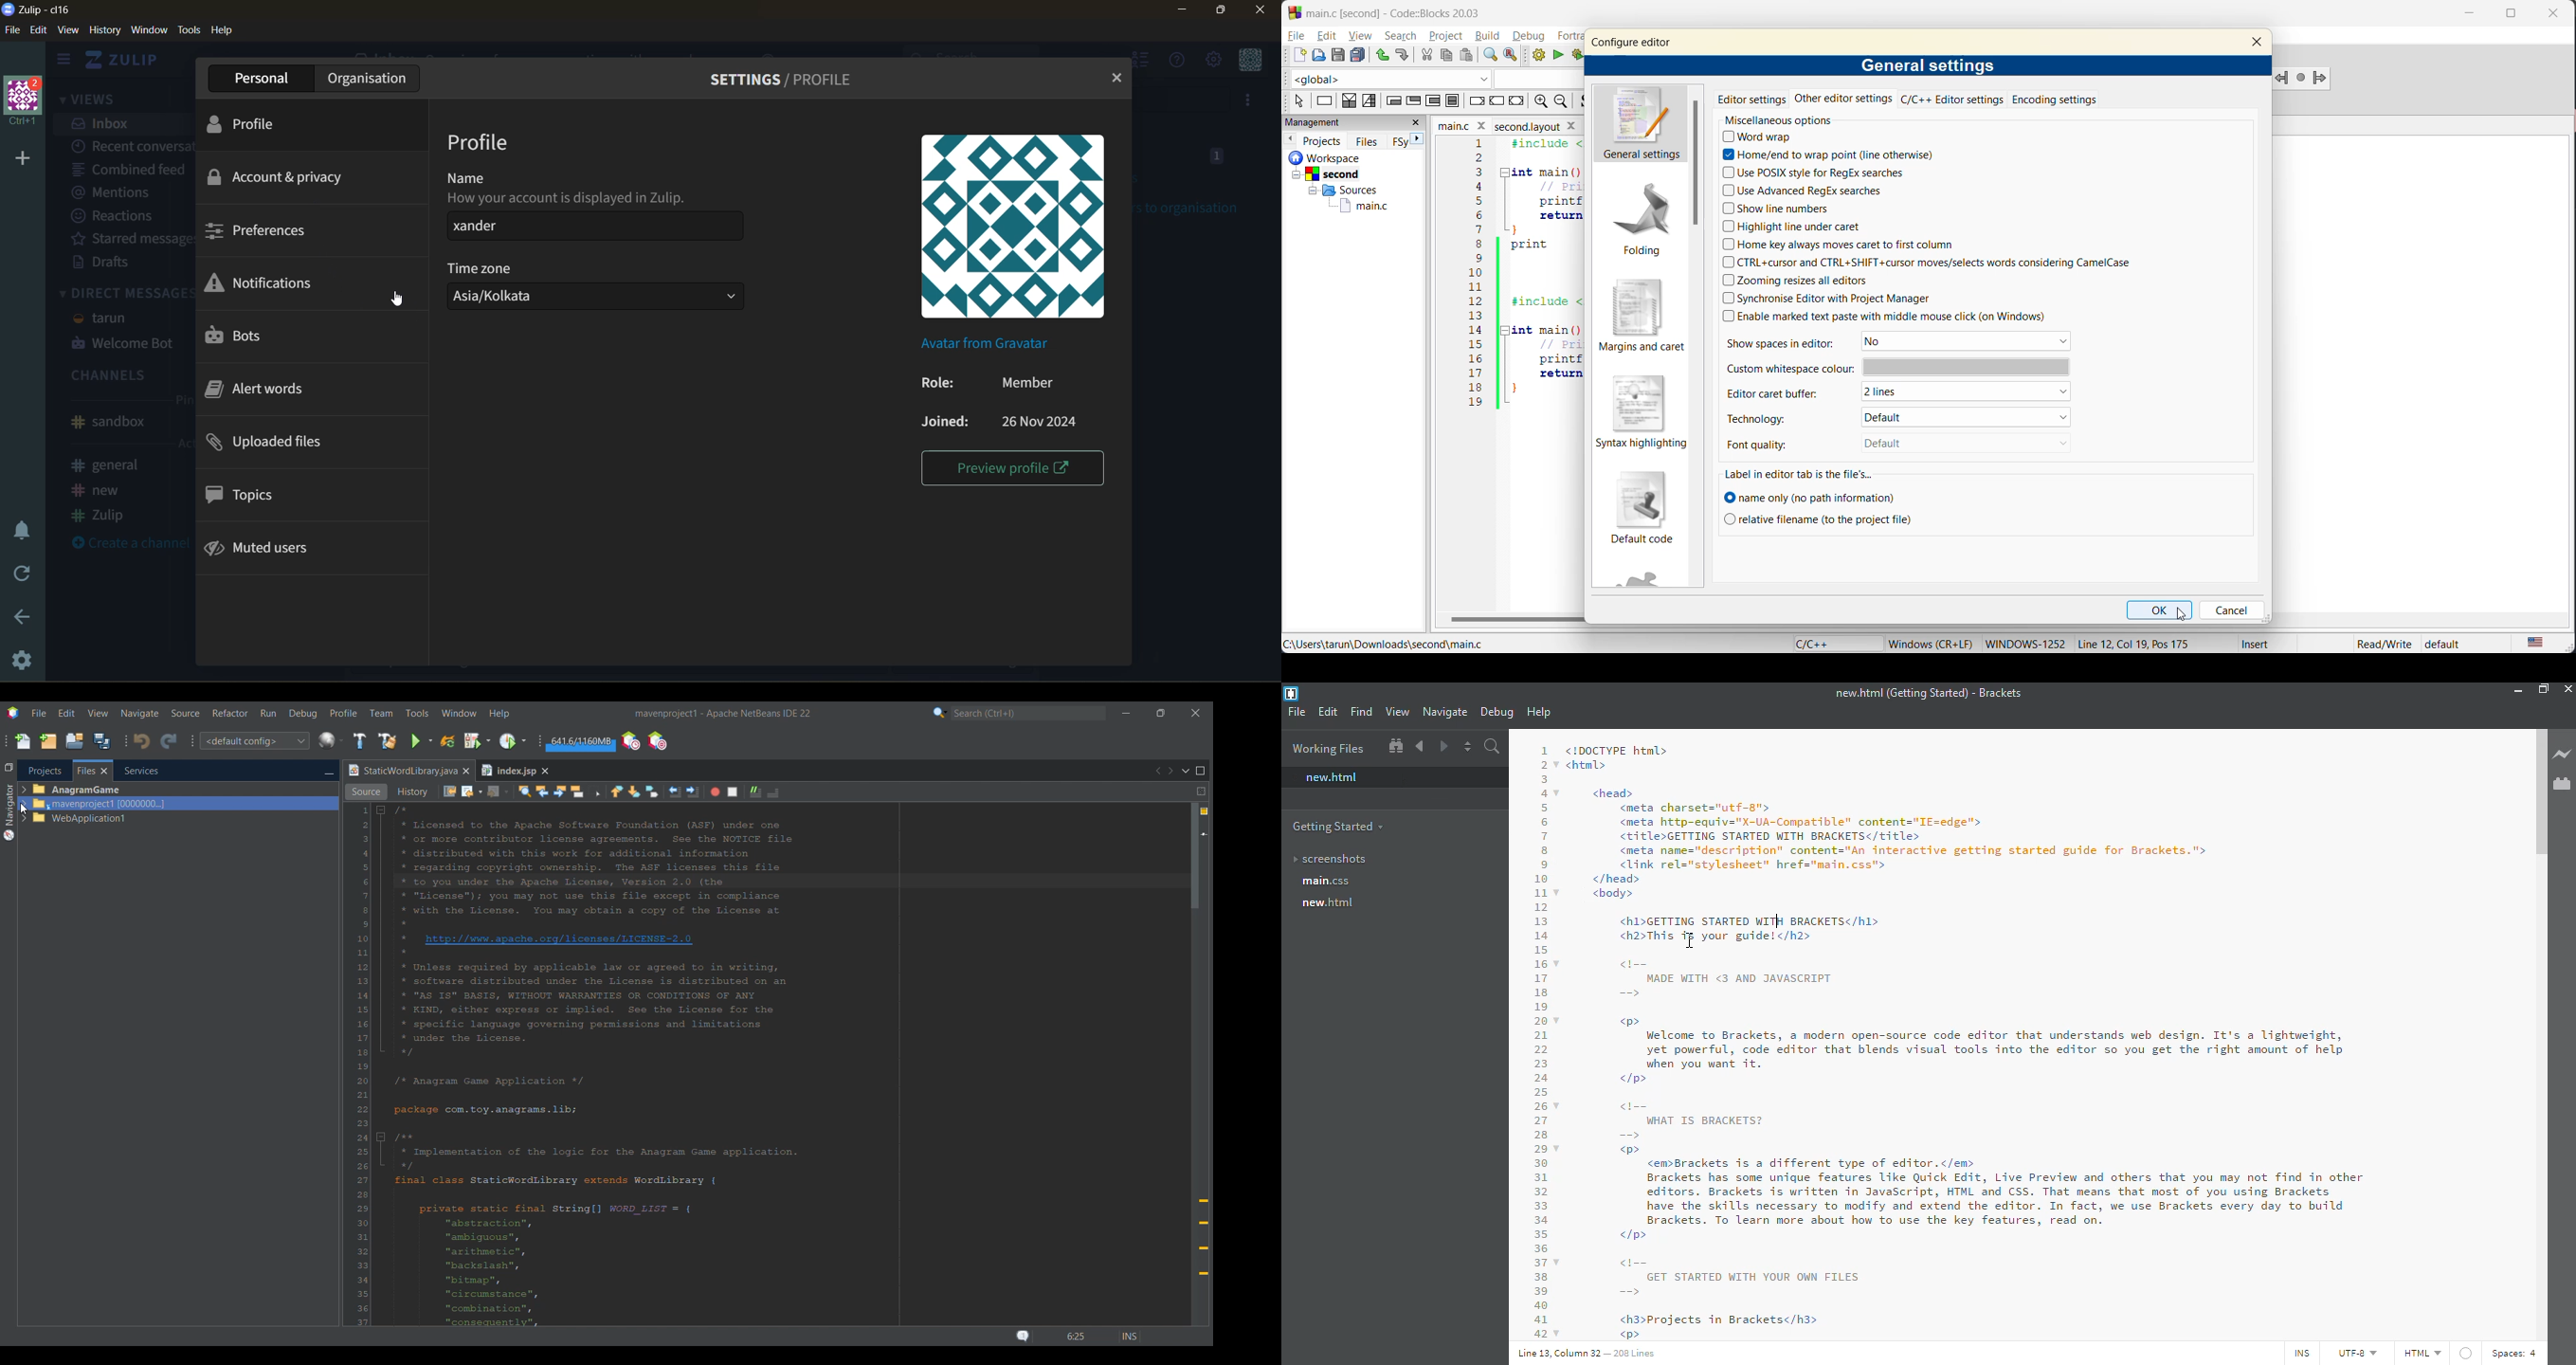 The width and height of the screenshot is (2576, 1372). Describe the element at coordinates (28, 102) in the screenshot. I see `organisation name` at that location.